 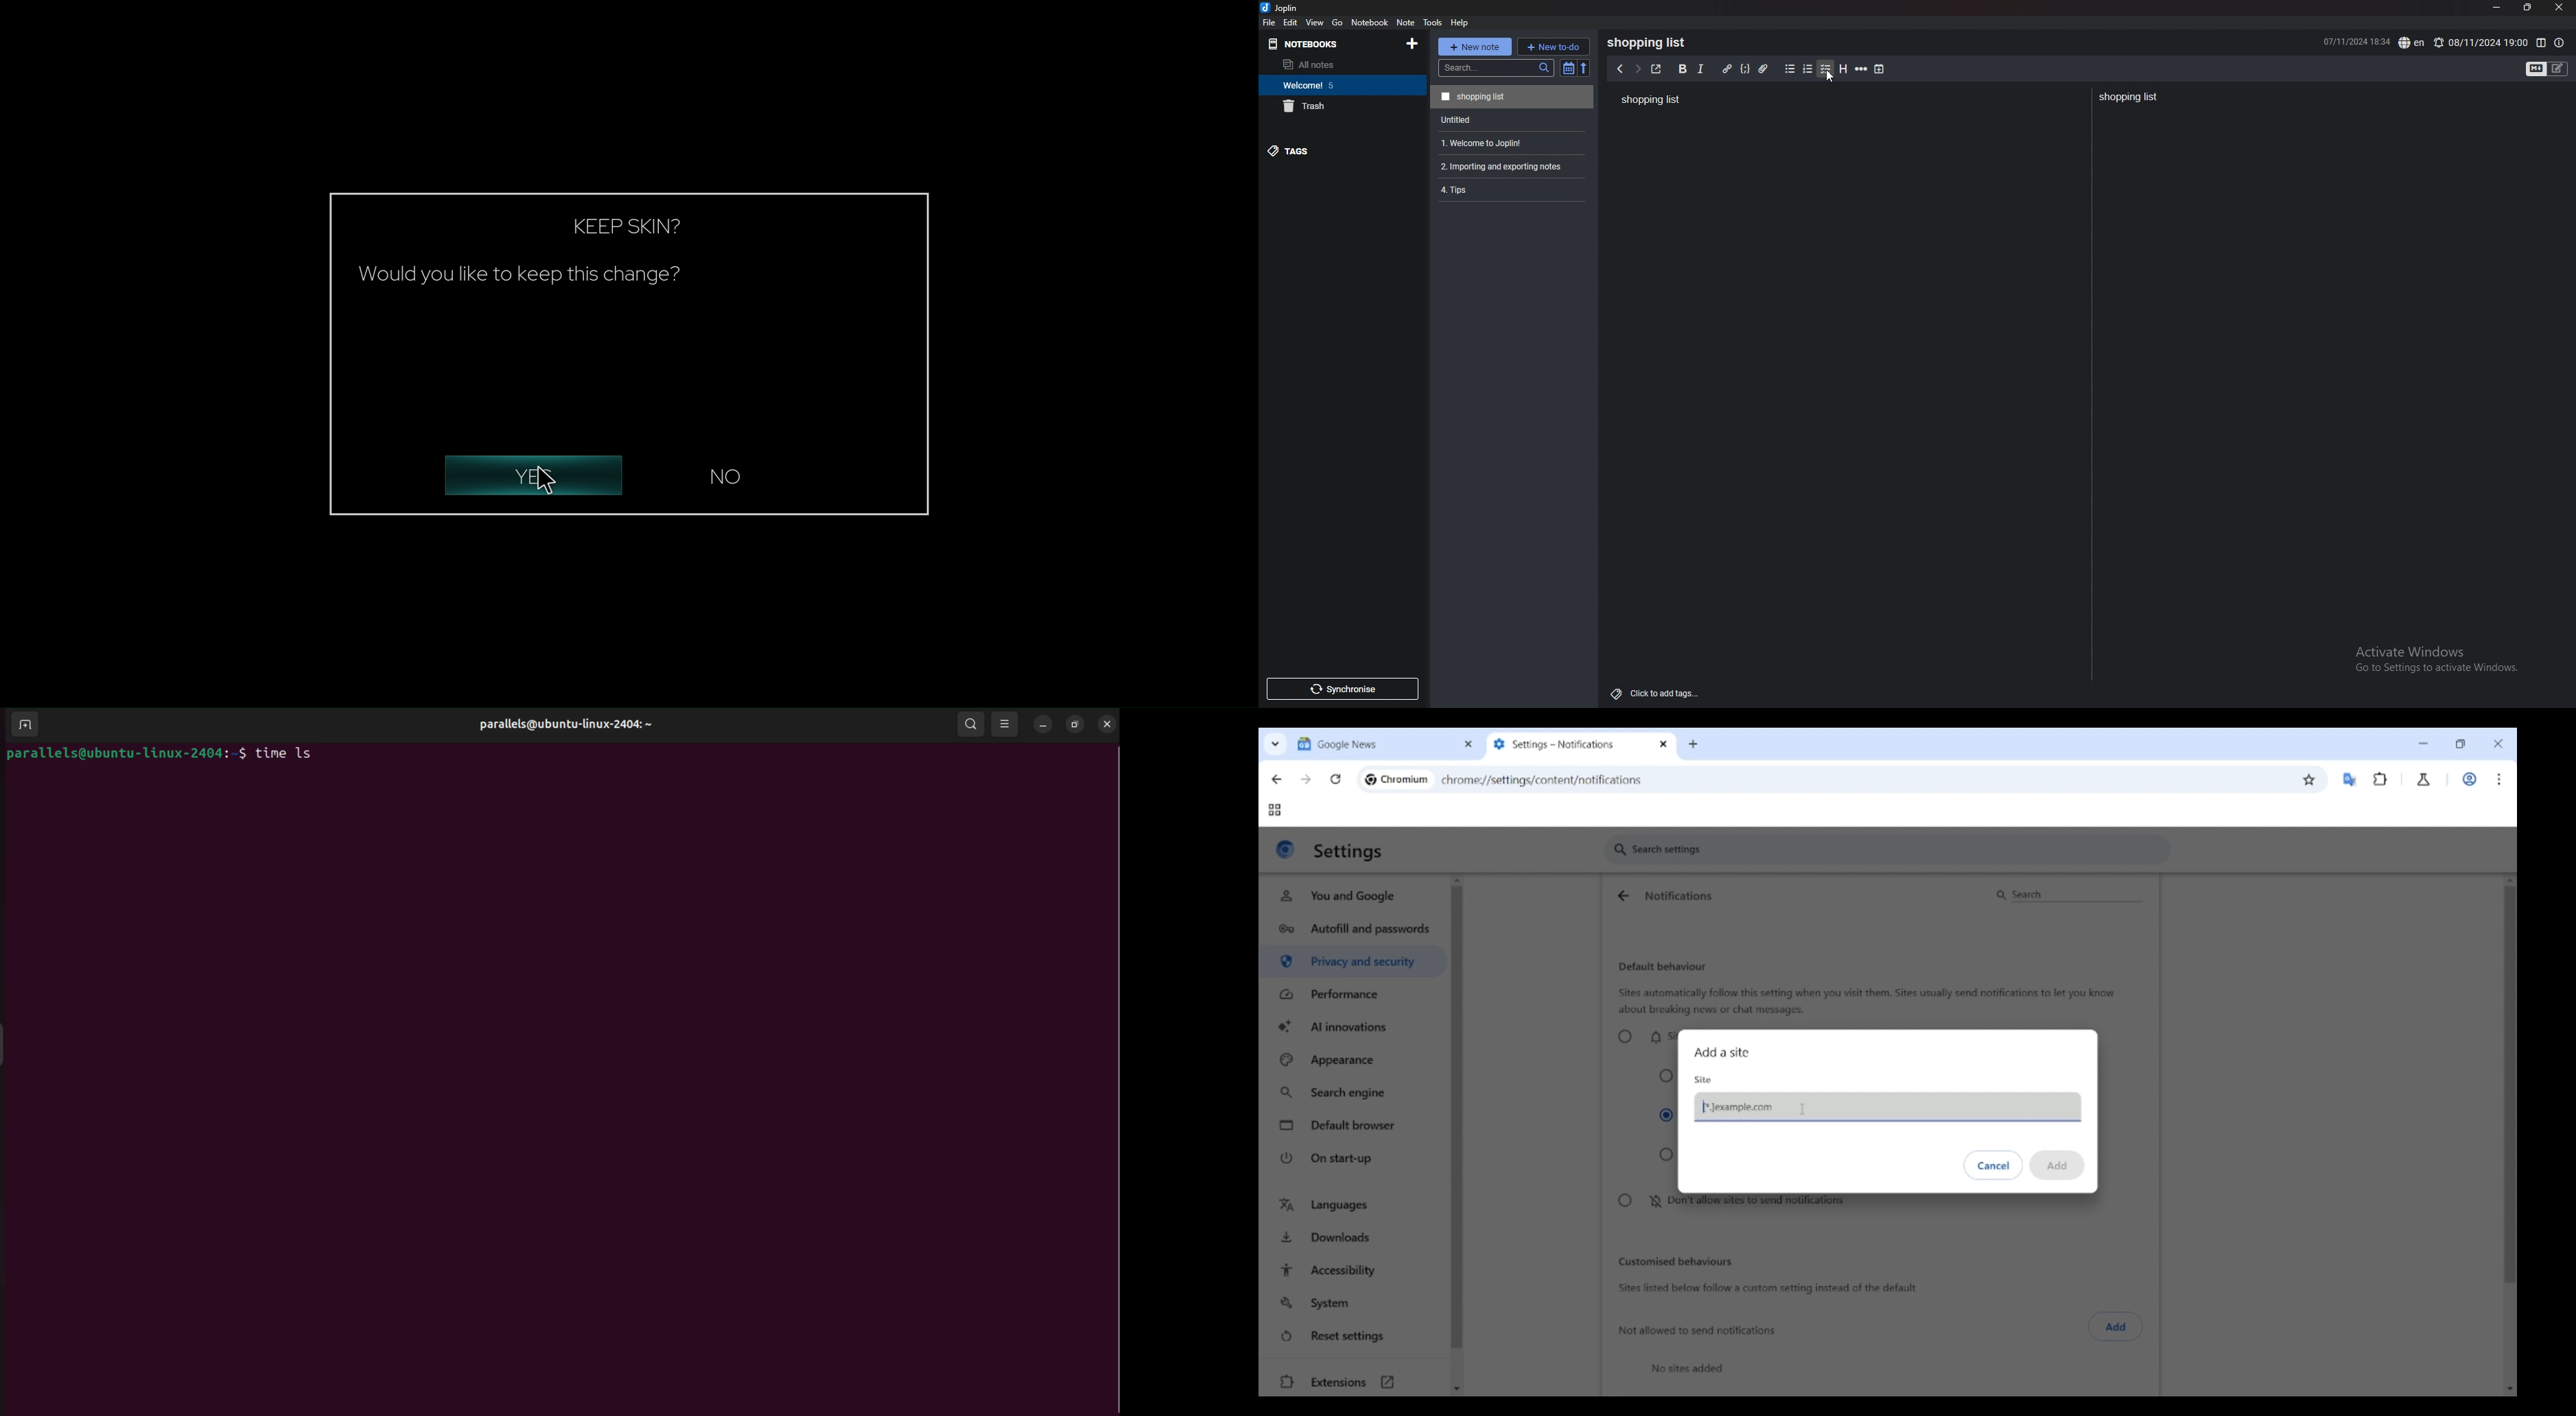 I want to click on yes, so click(x=528, y=476).